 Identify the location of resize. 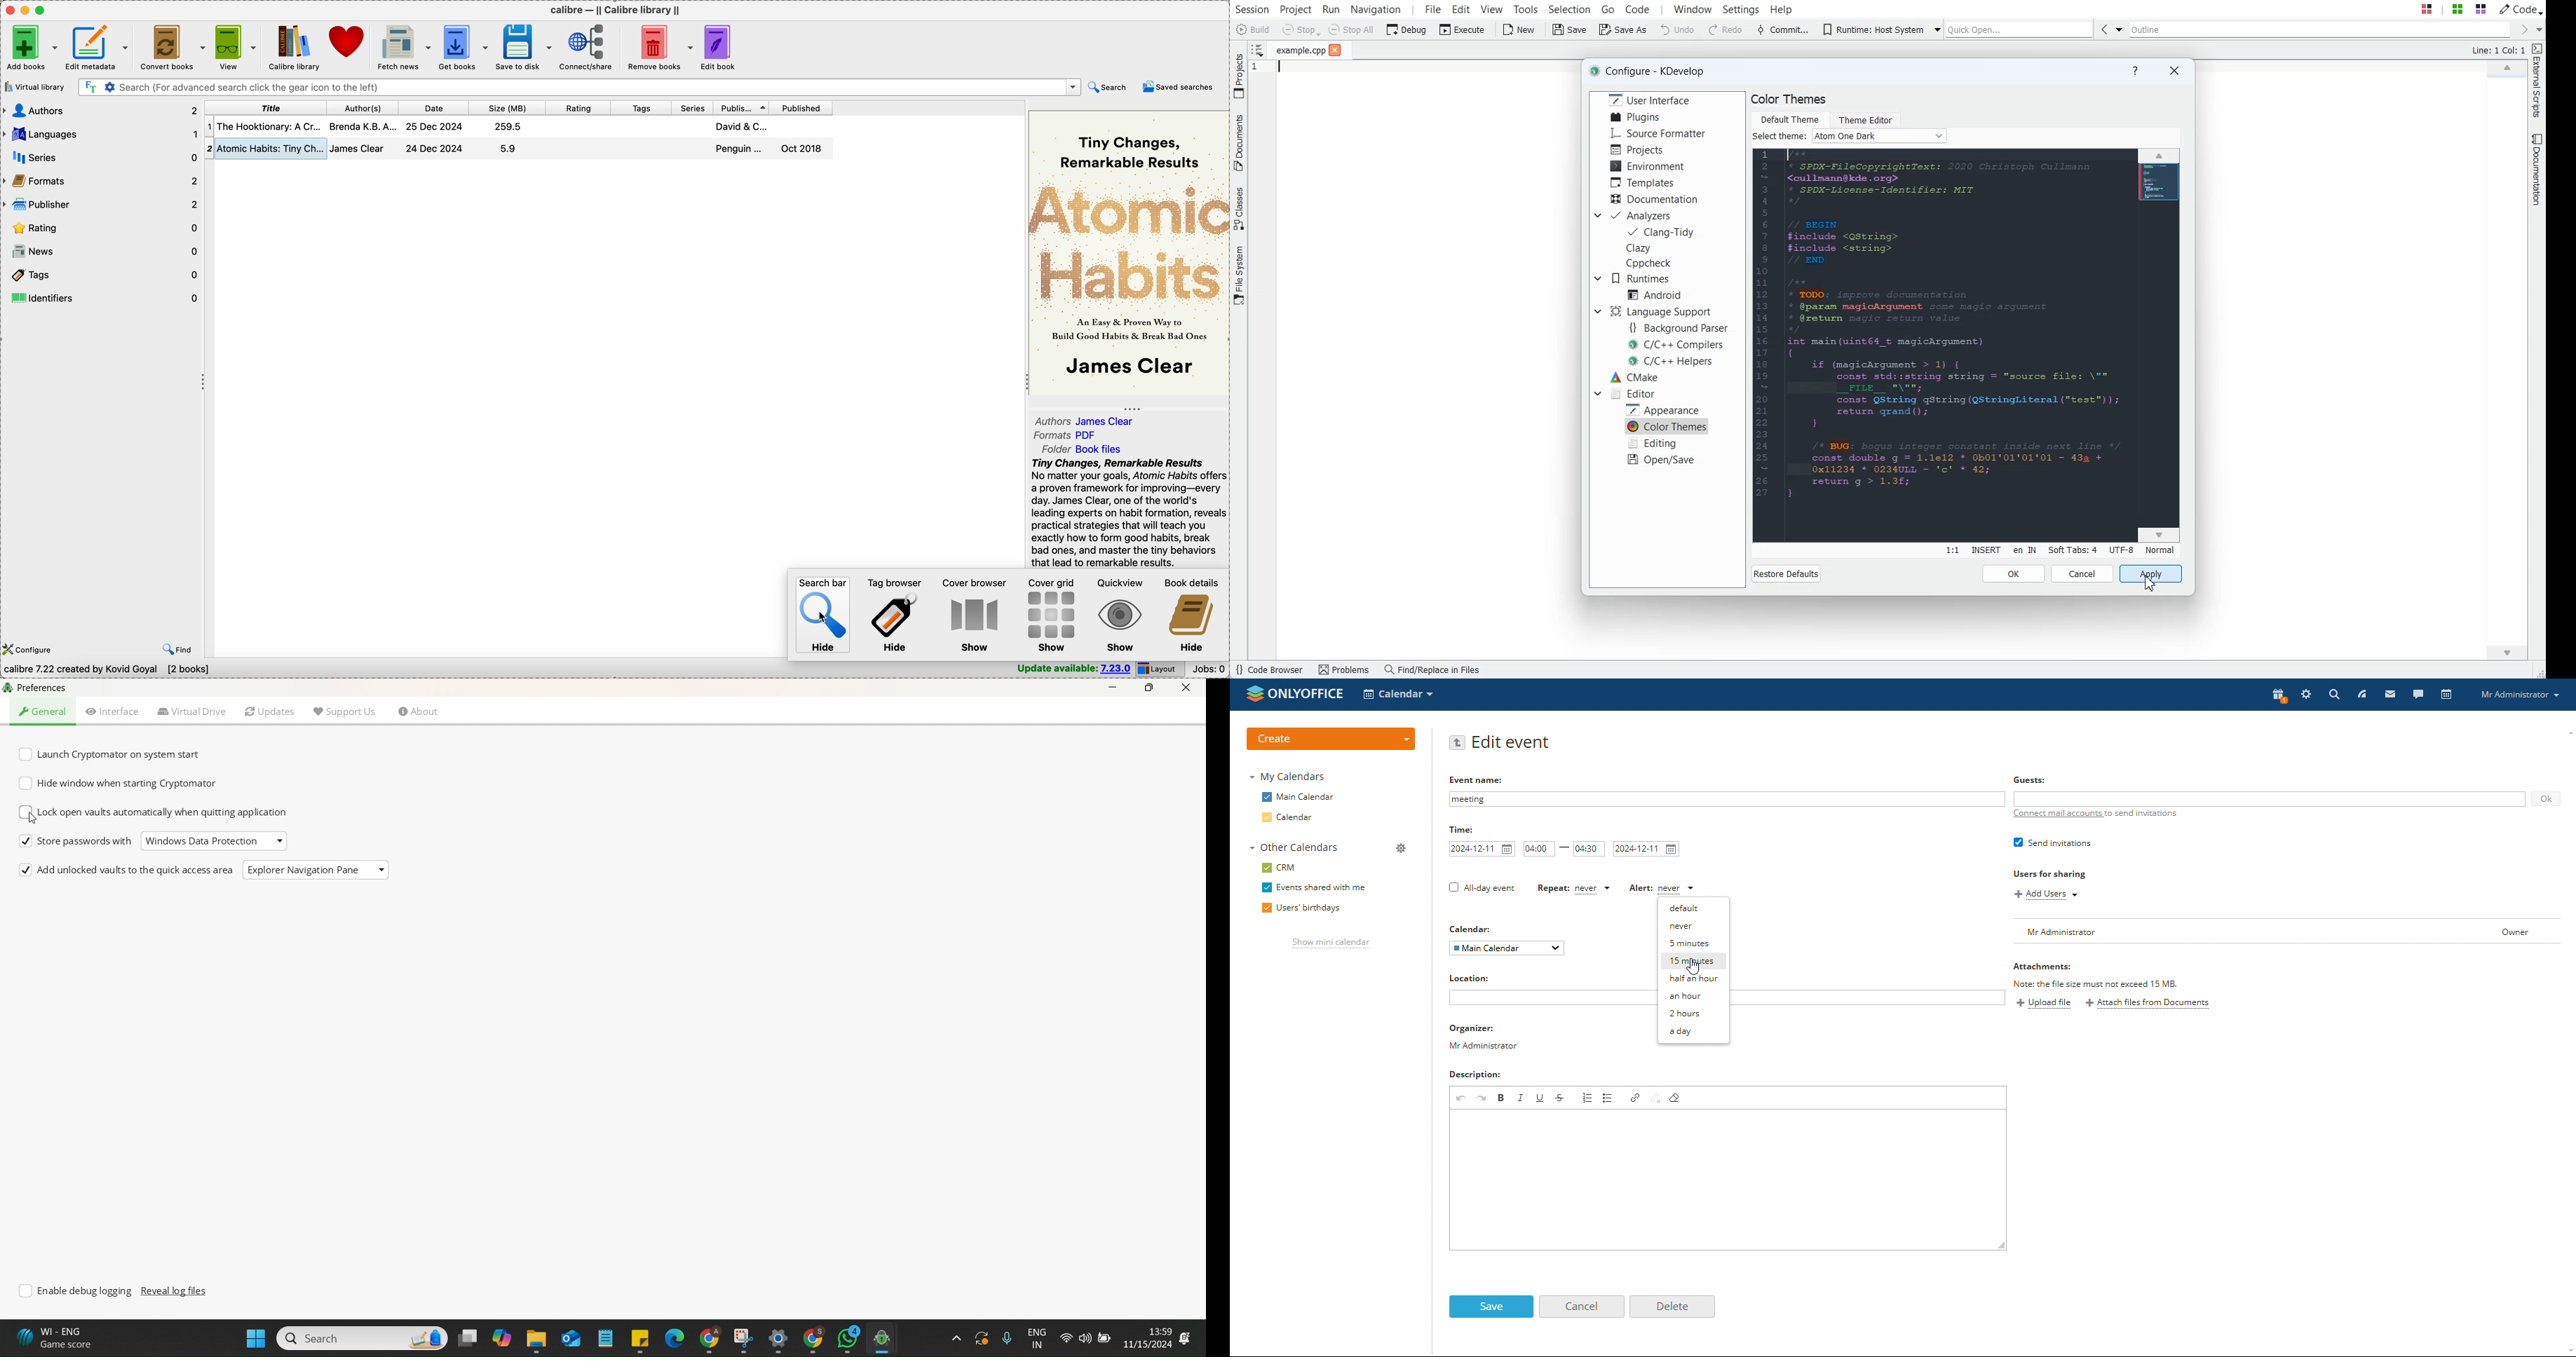
(2001, 1246).